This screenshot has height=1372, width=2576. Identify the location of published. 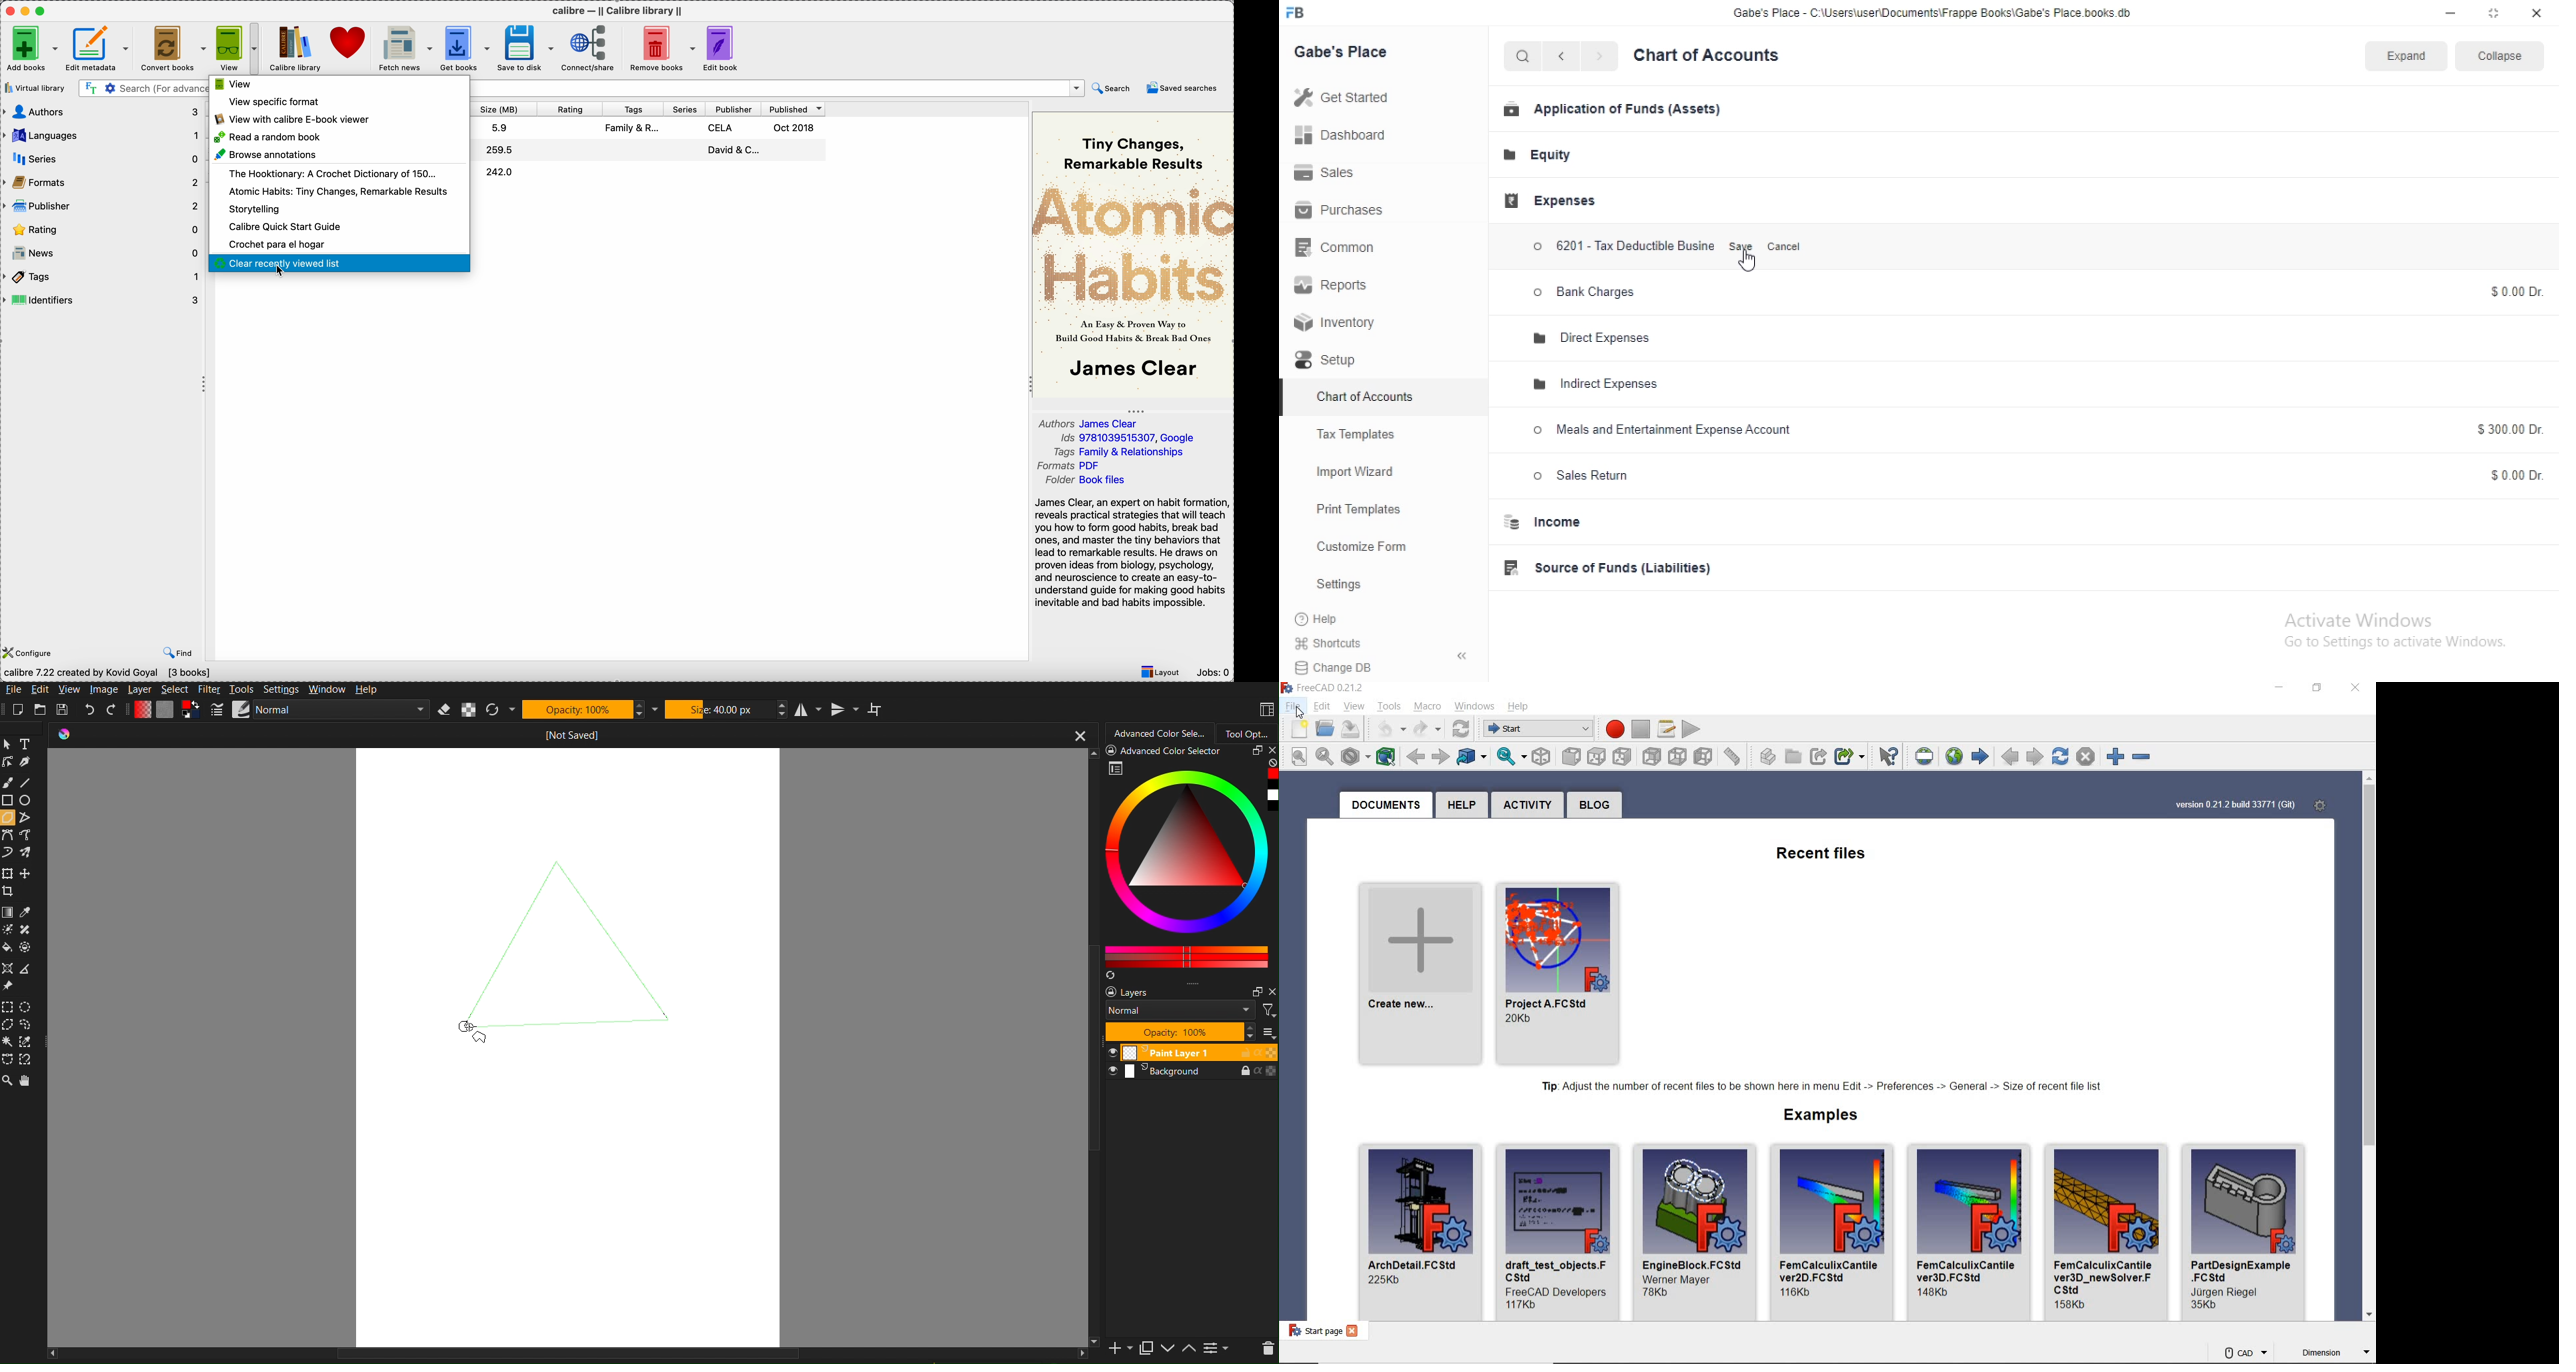
(795, 107).